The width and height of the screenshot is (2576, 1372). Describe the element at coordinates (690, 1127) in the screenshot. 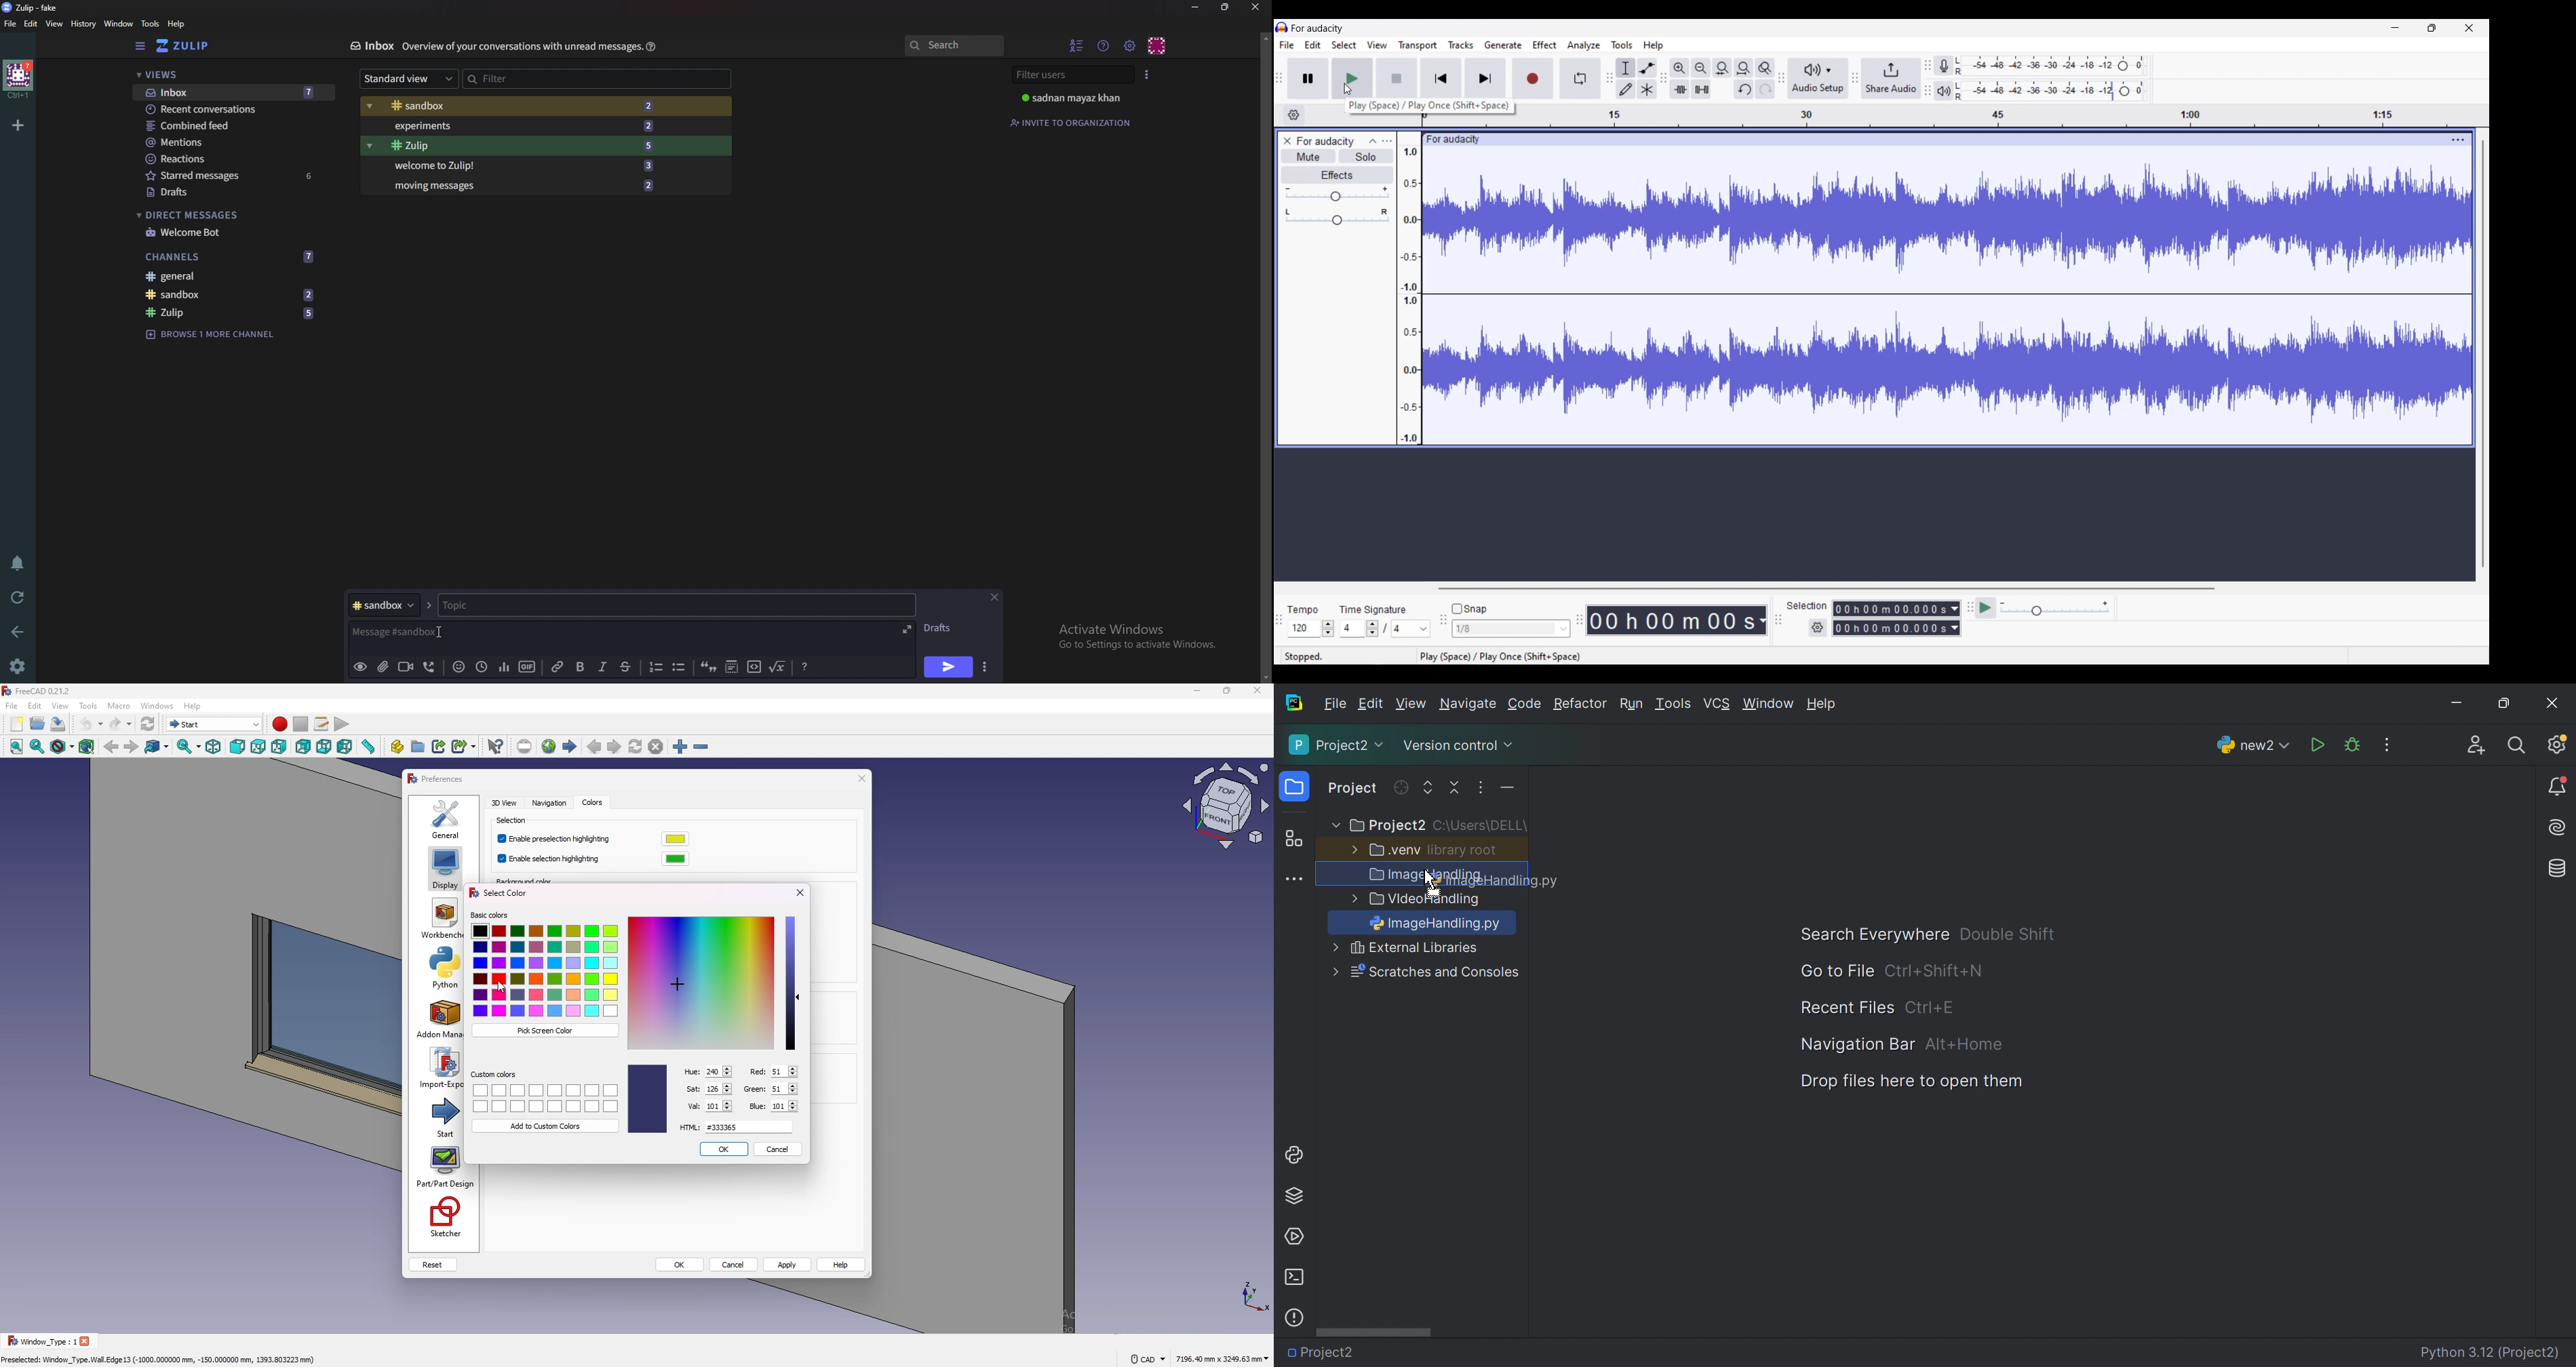

I see `HTML.` at that location.